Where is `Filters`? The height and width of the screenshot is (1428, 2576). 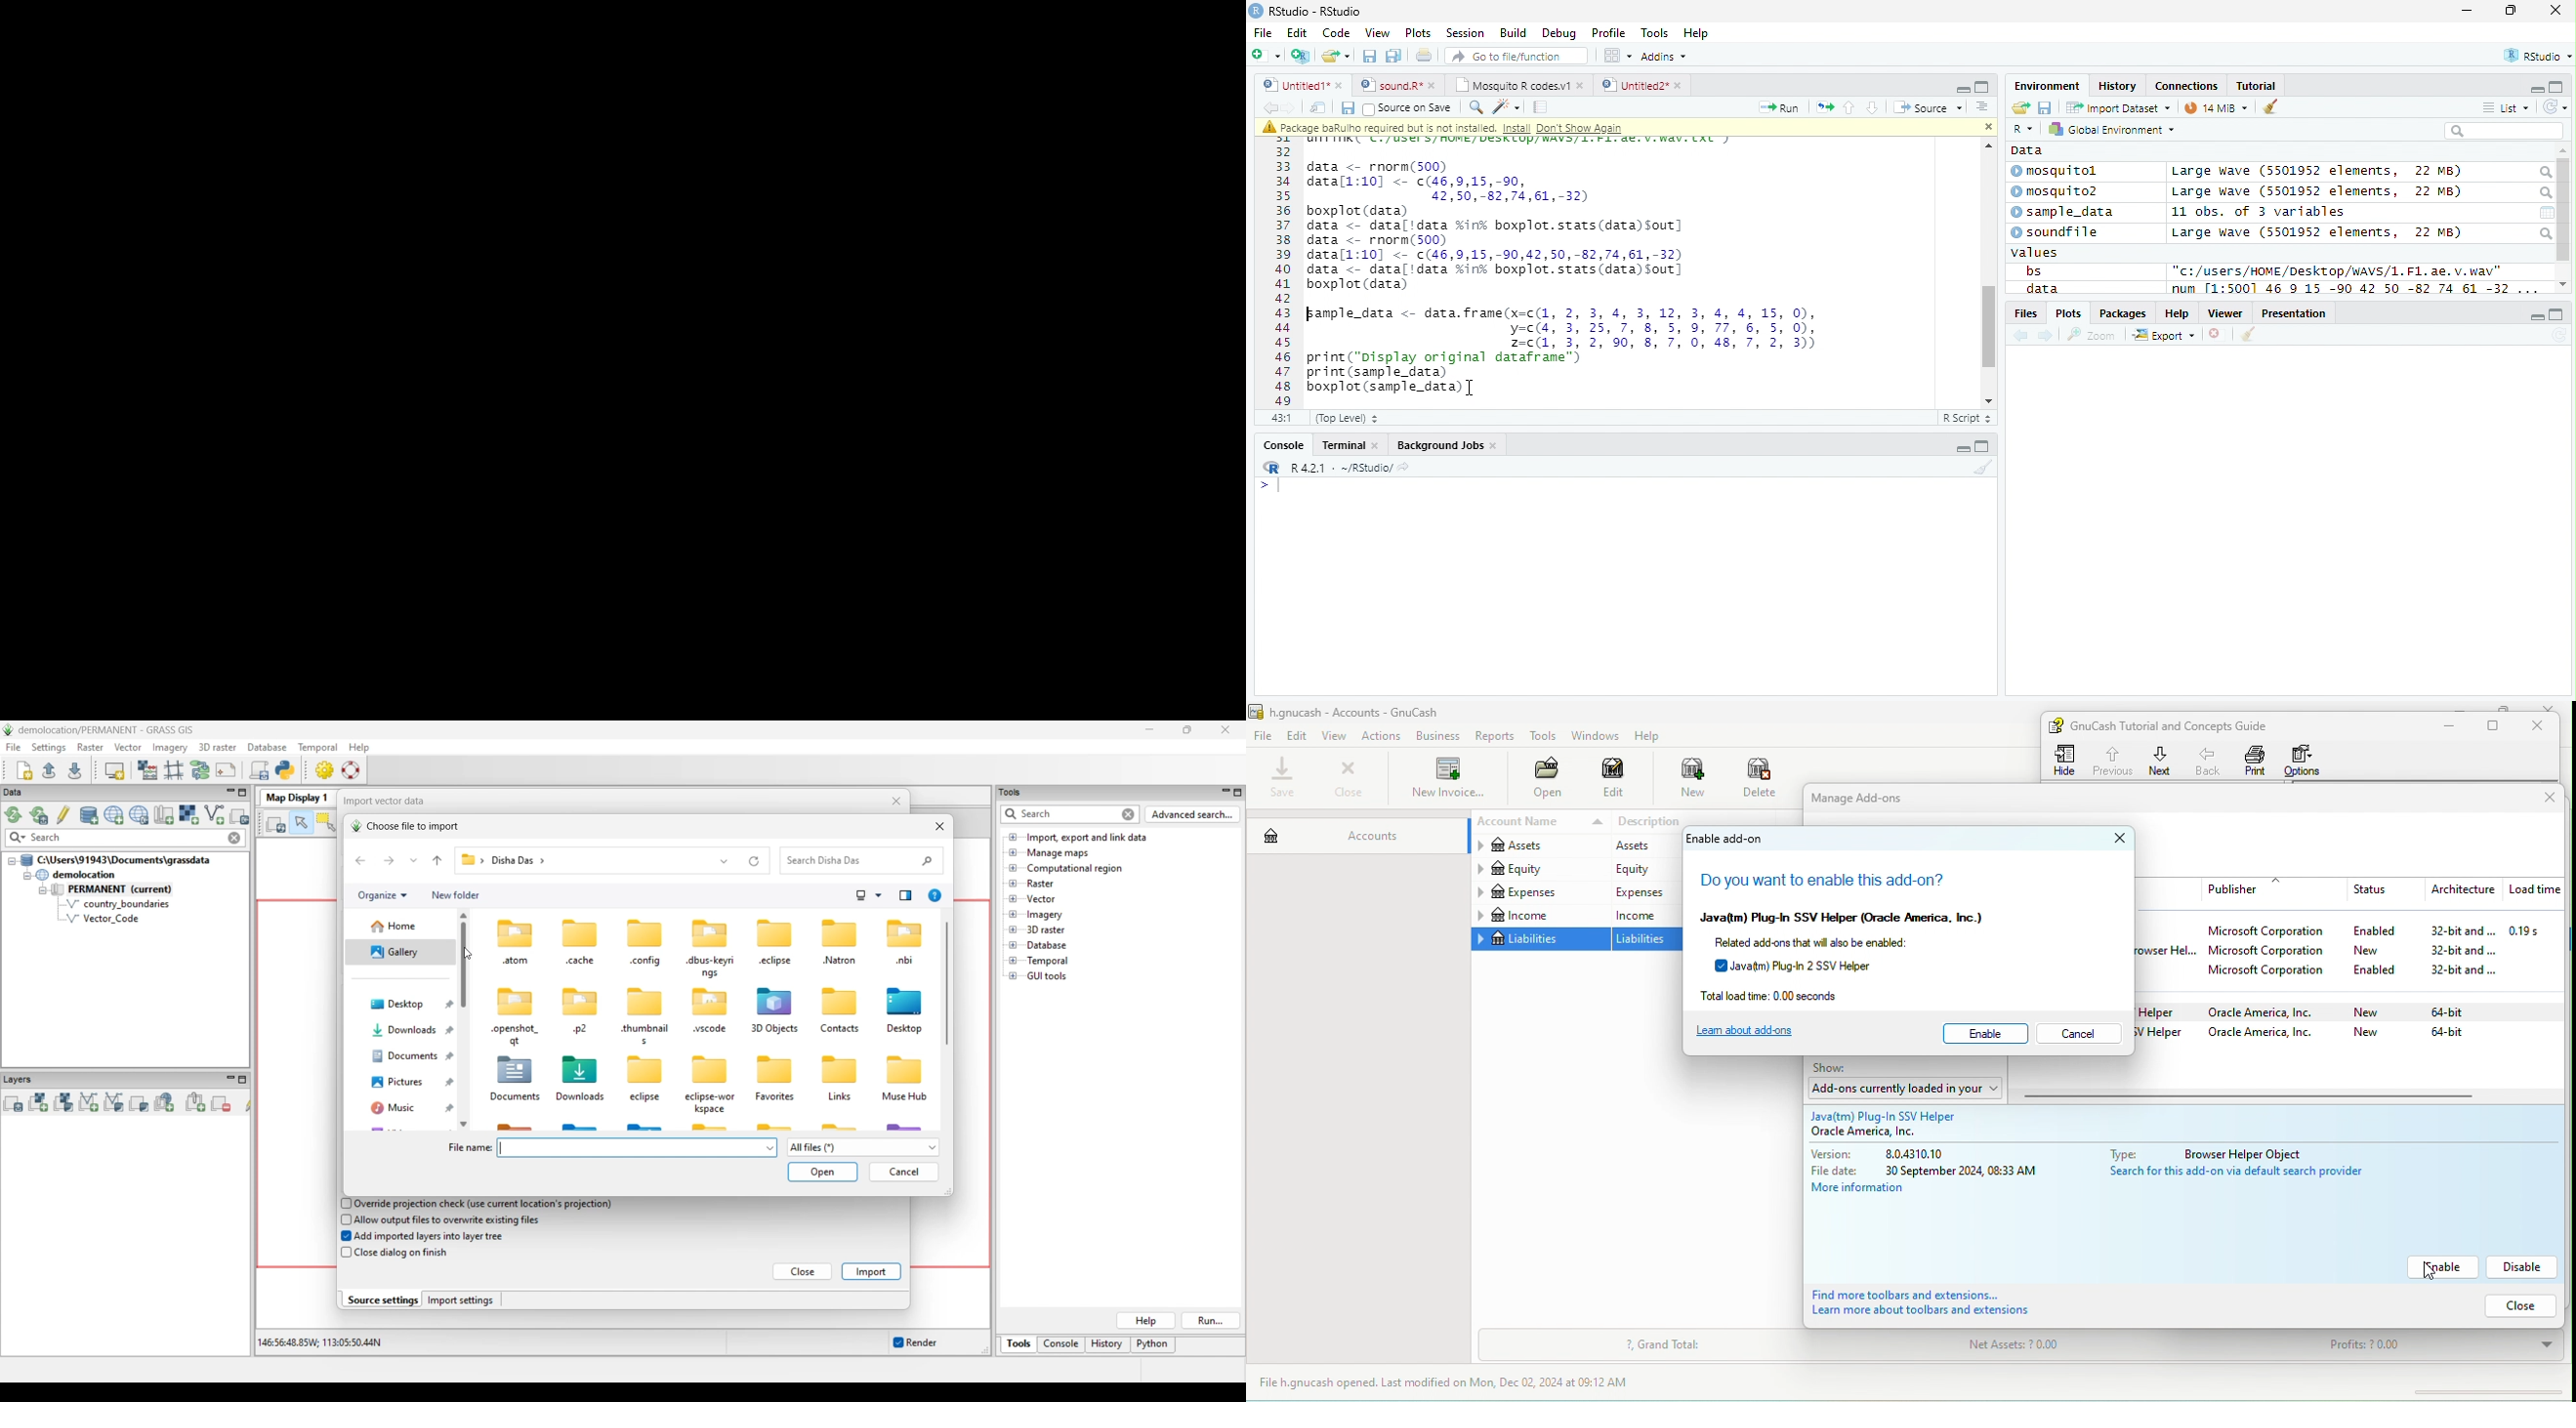
Filters is located at coordinates (294, 432).